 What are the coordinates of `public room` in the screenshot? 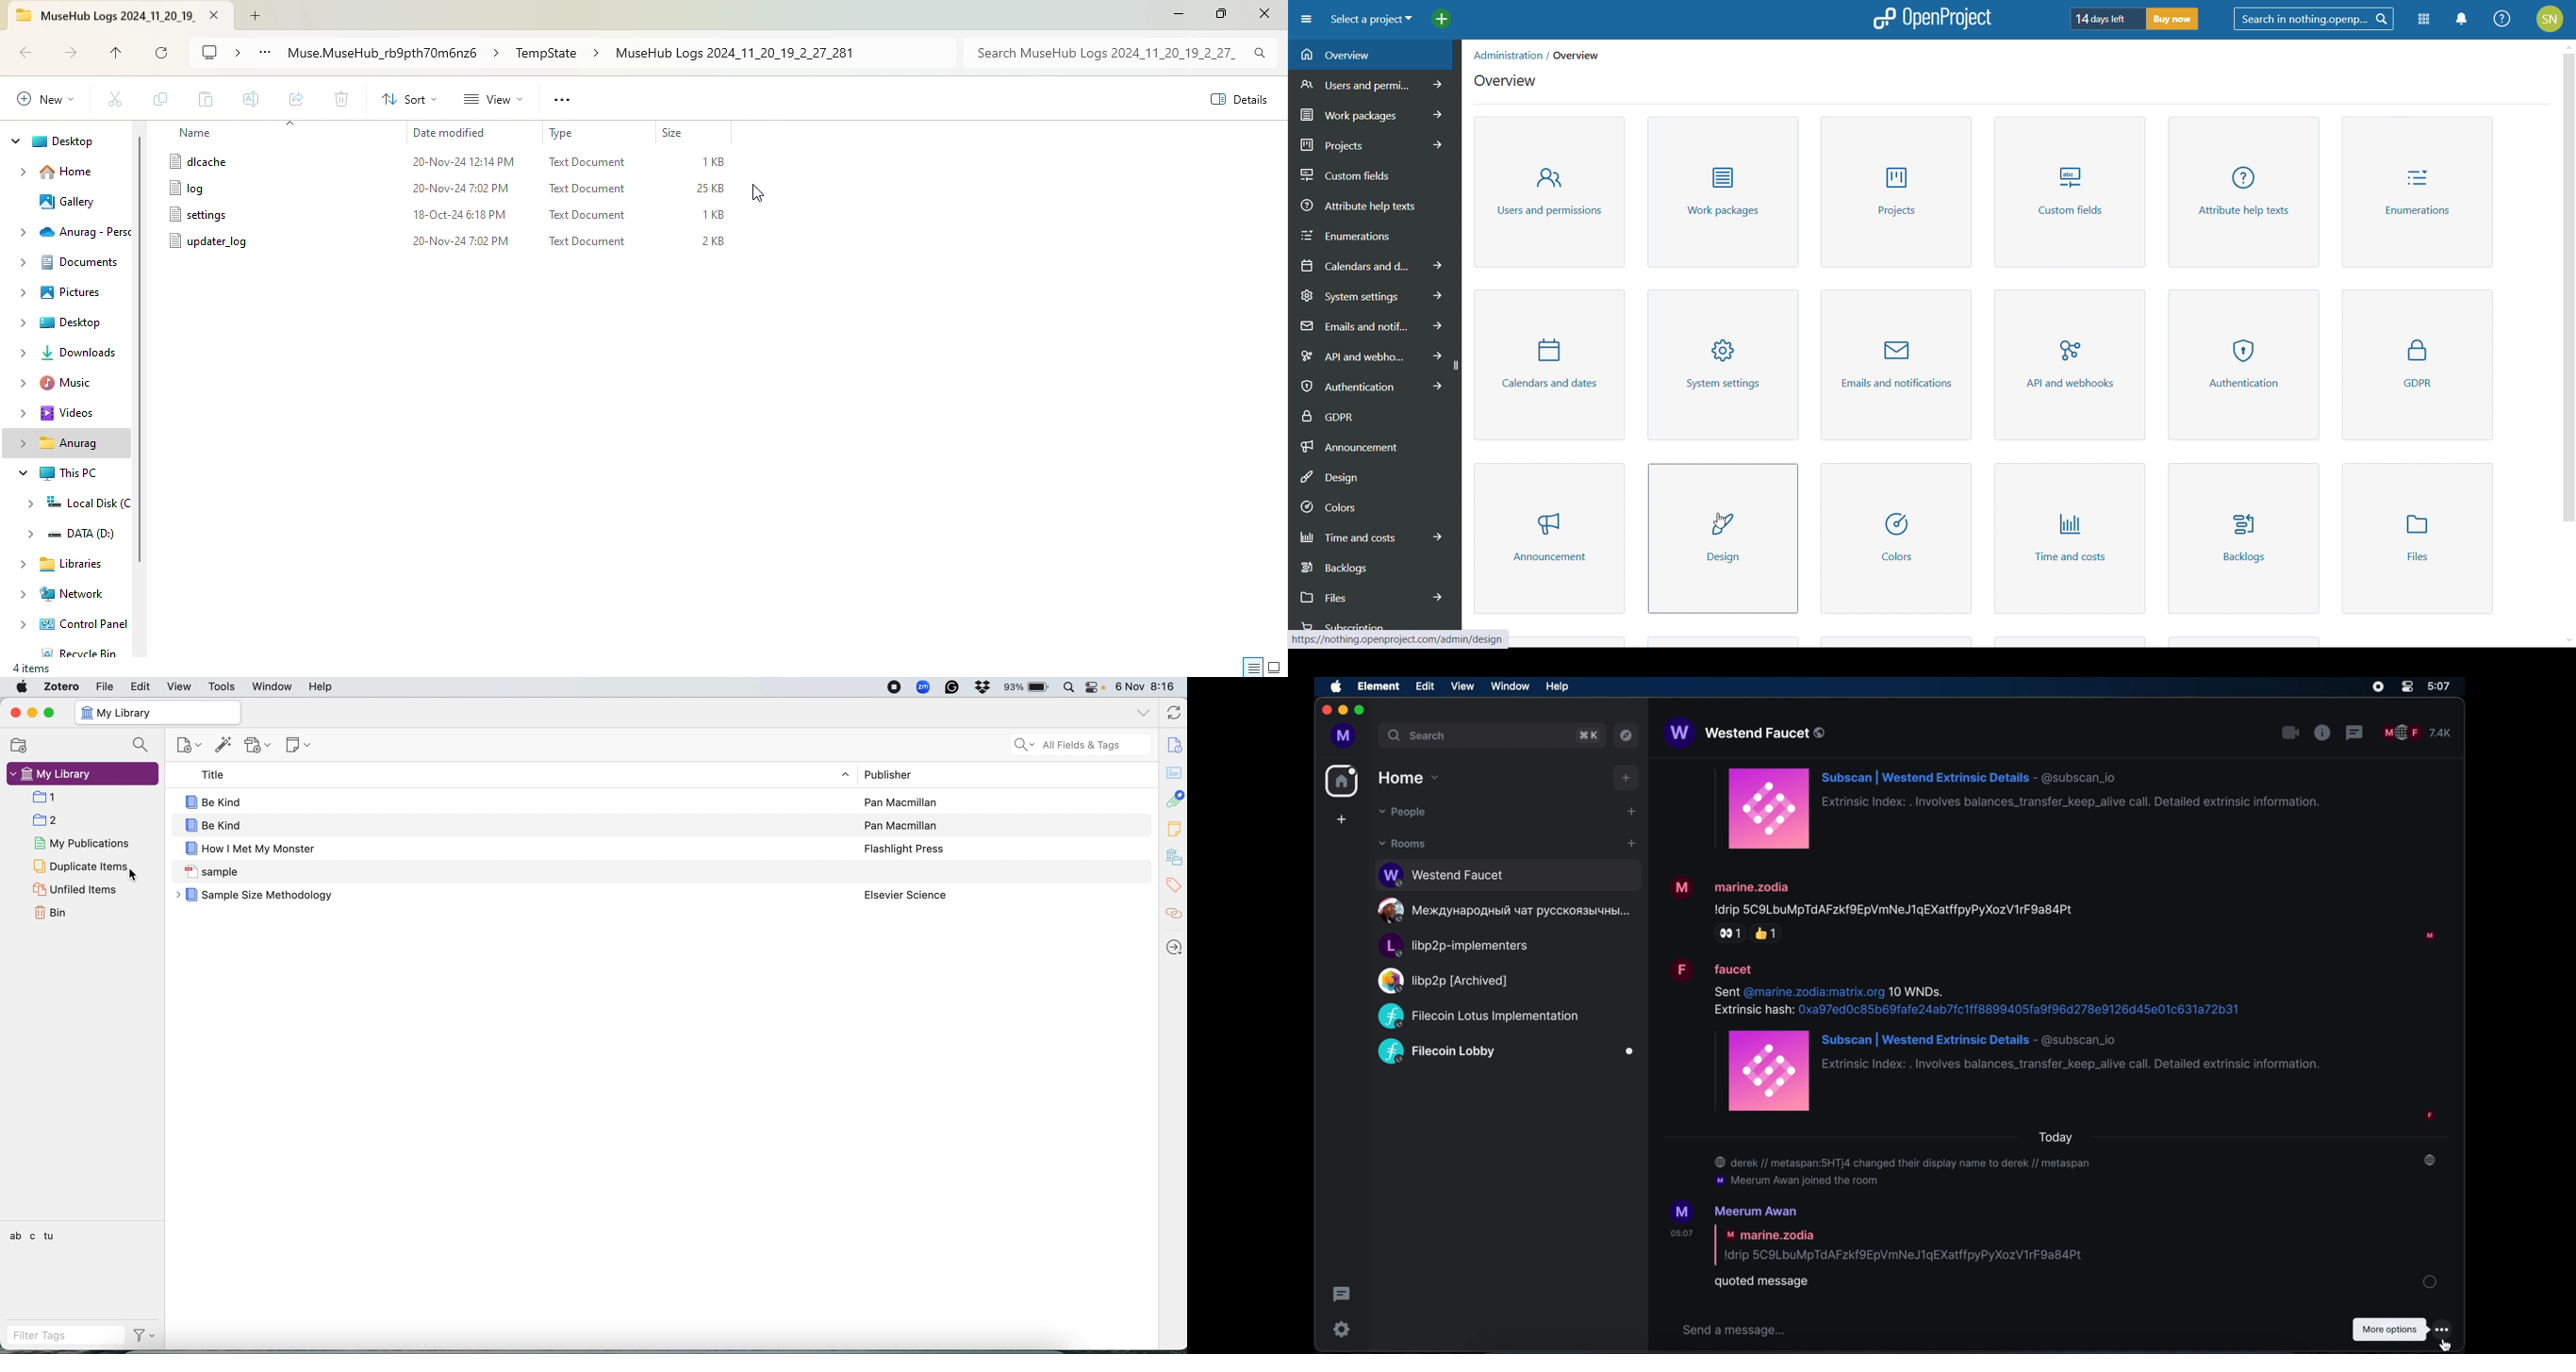 It's located at (1508, 875).